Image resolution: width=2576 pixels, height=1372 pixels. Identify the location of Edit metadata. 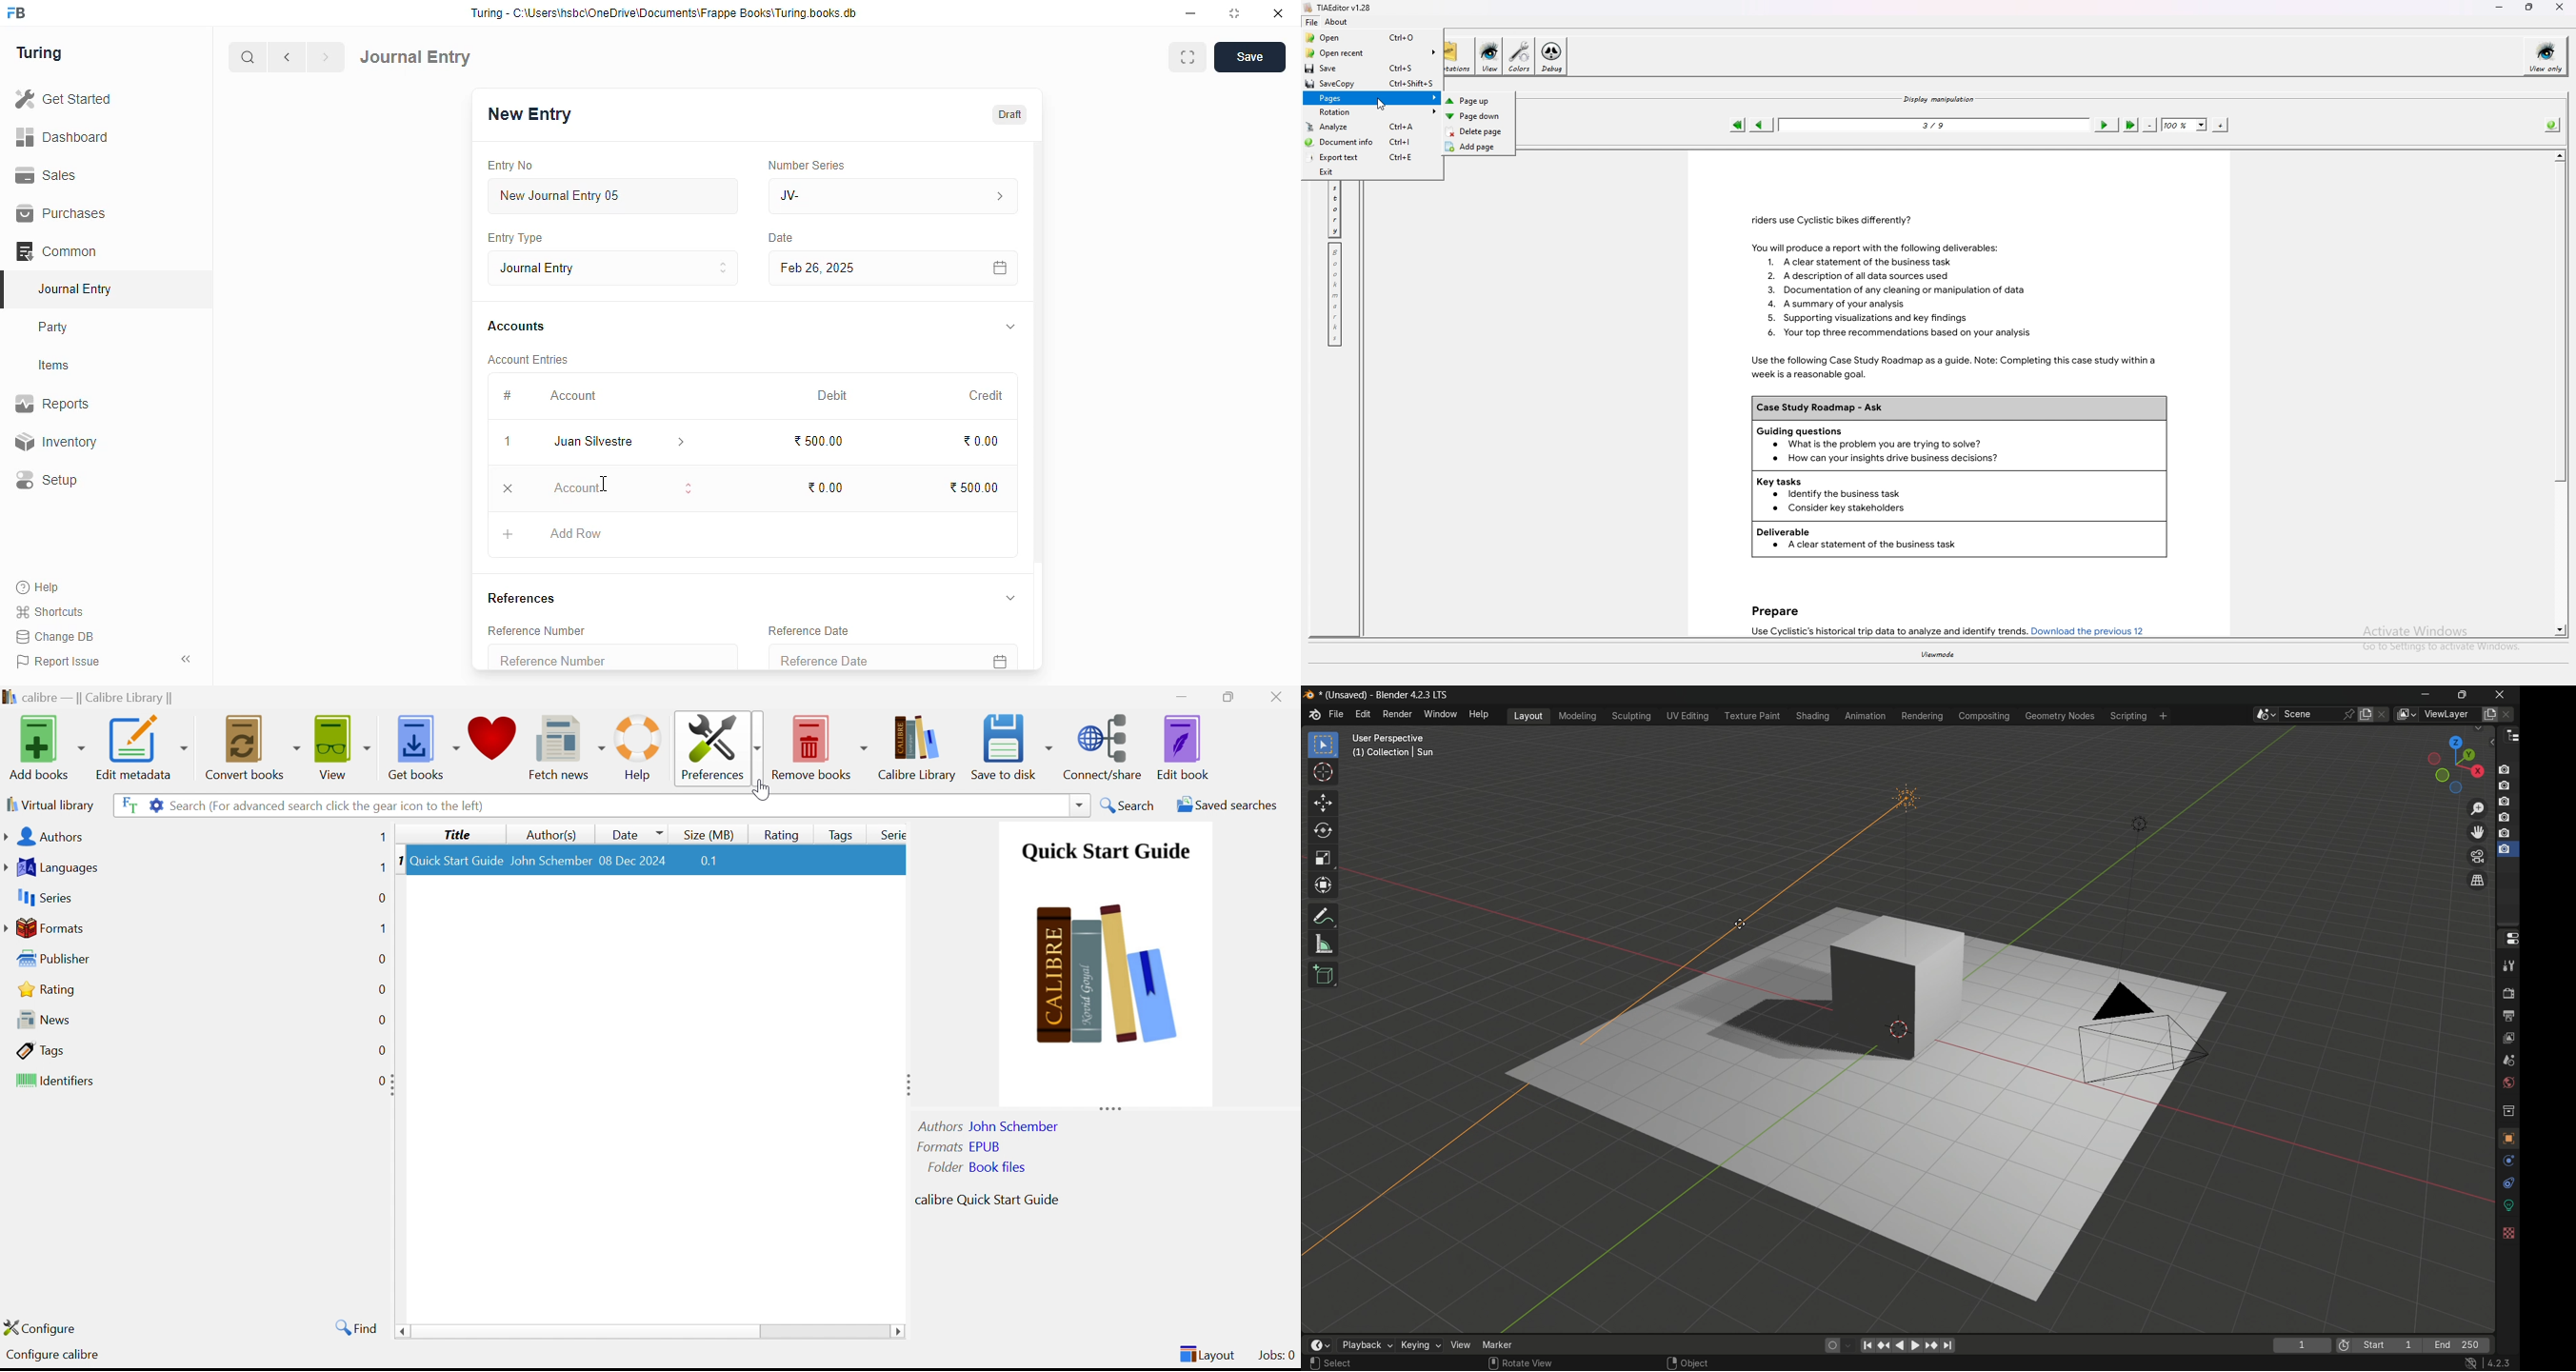
(140, 748).